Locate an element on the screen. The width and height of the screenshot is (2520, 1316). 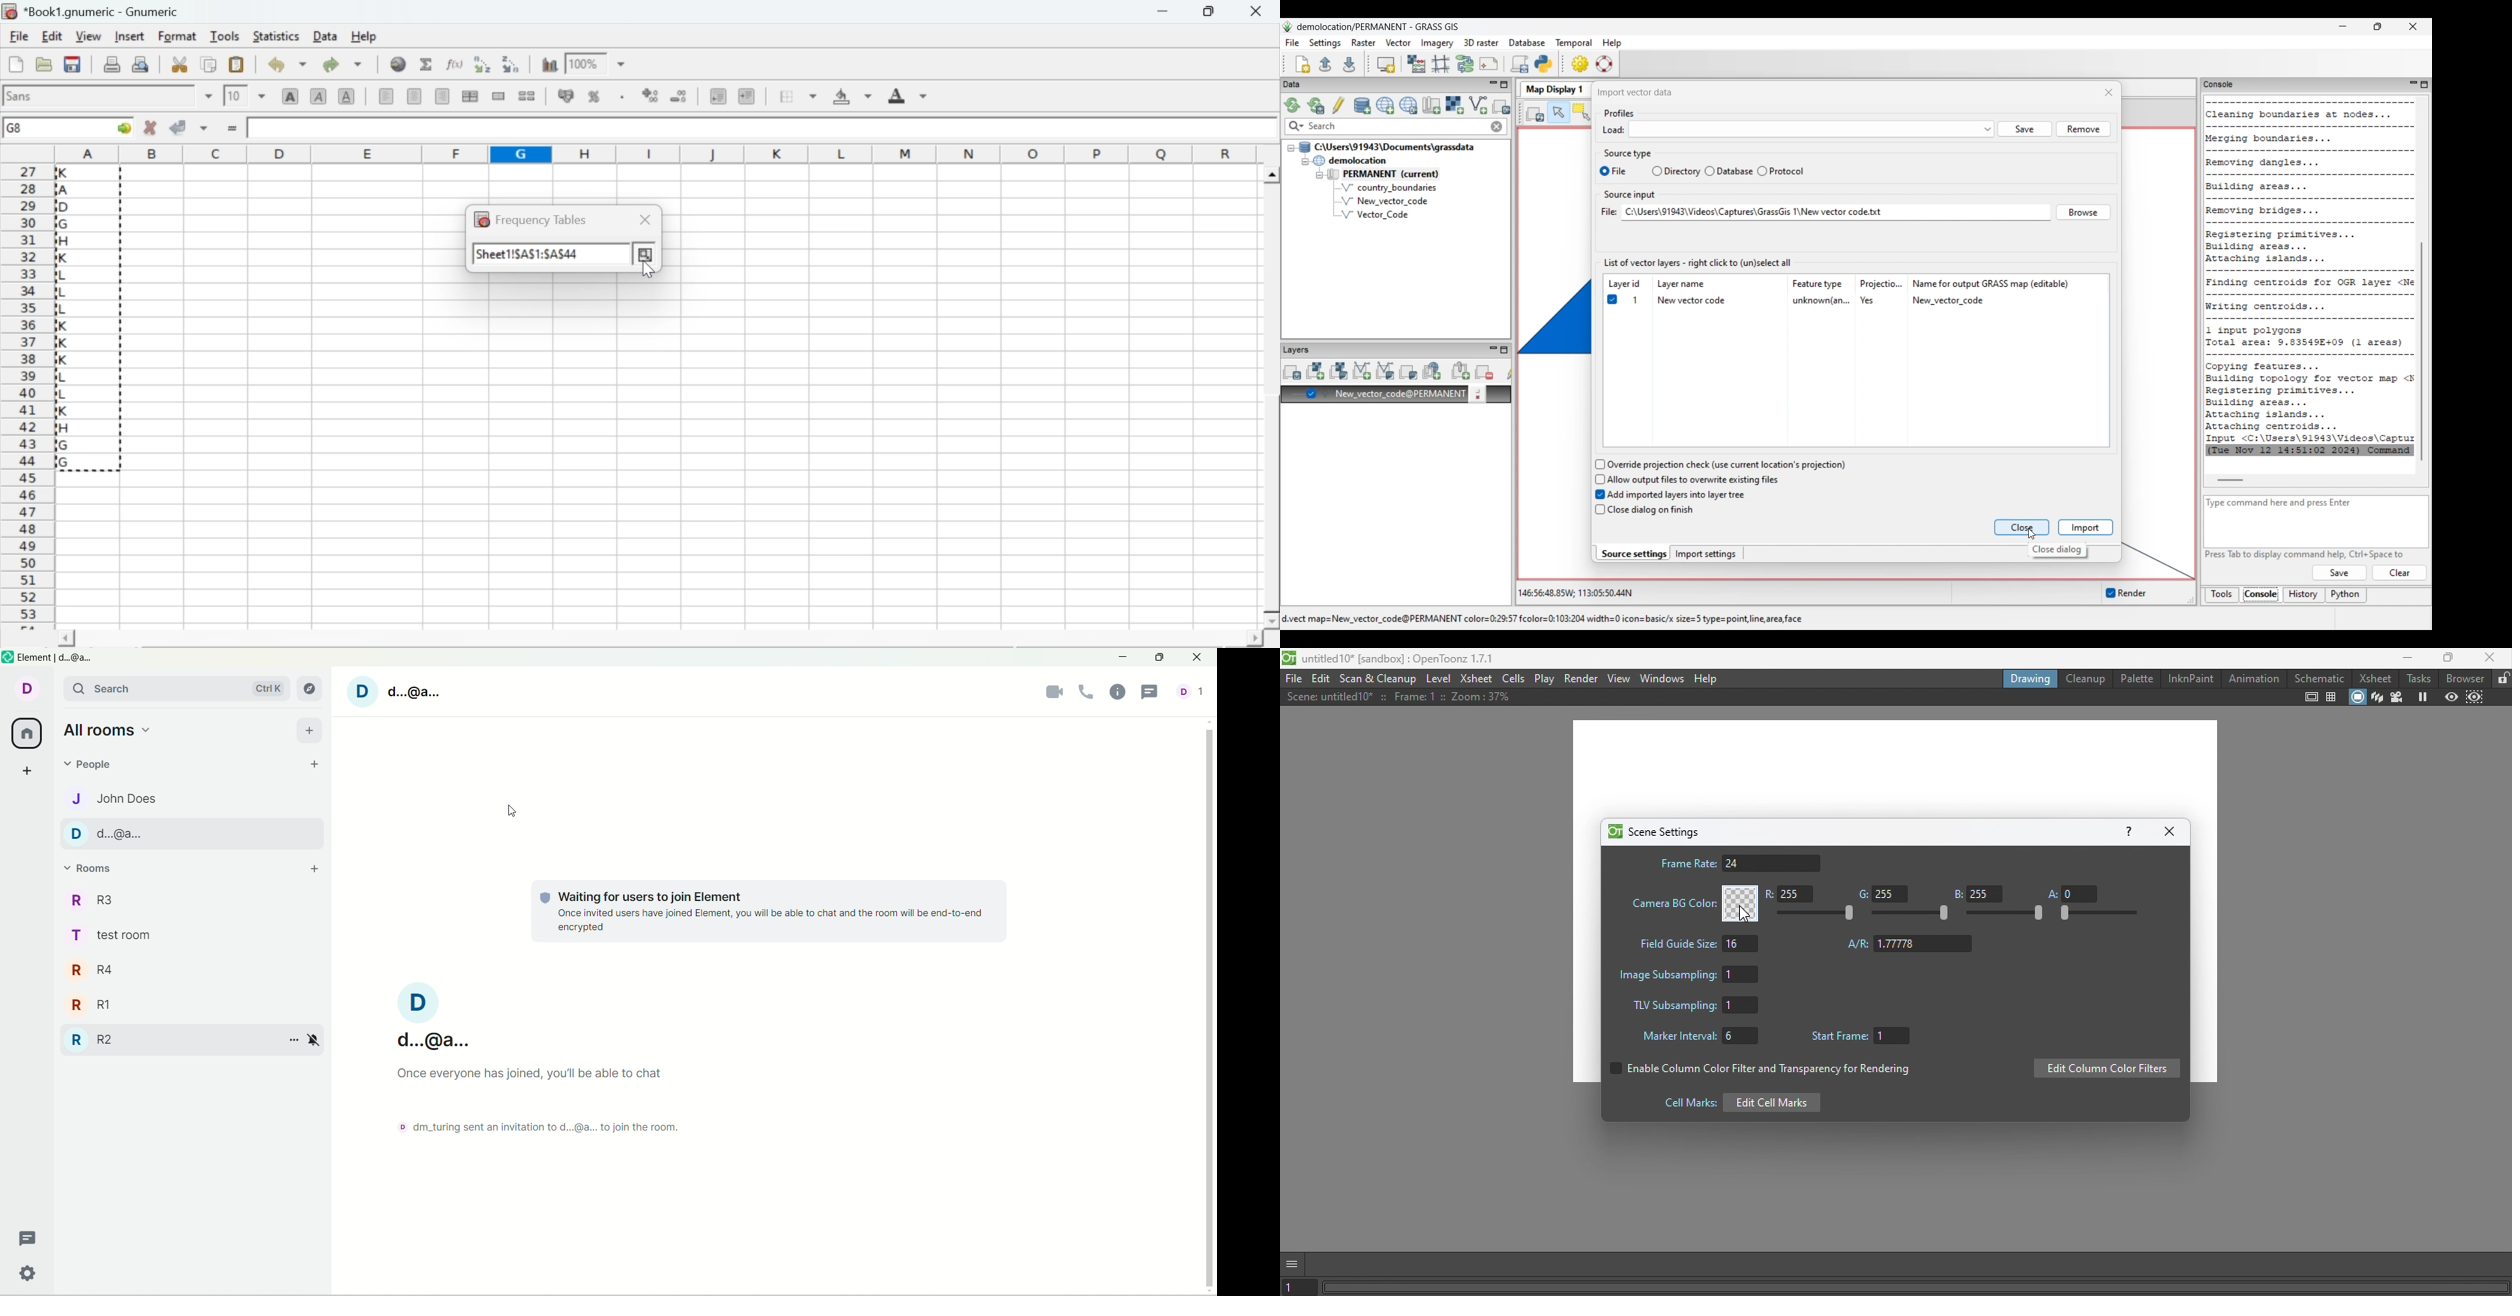
room options is located at coordinates (292, 1040).